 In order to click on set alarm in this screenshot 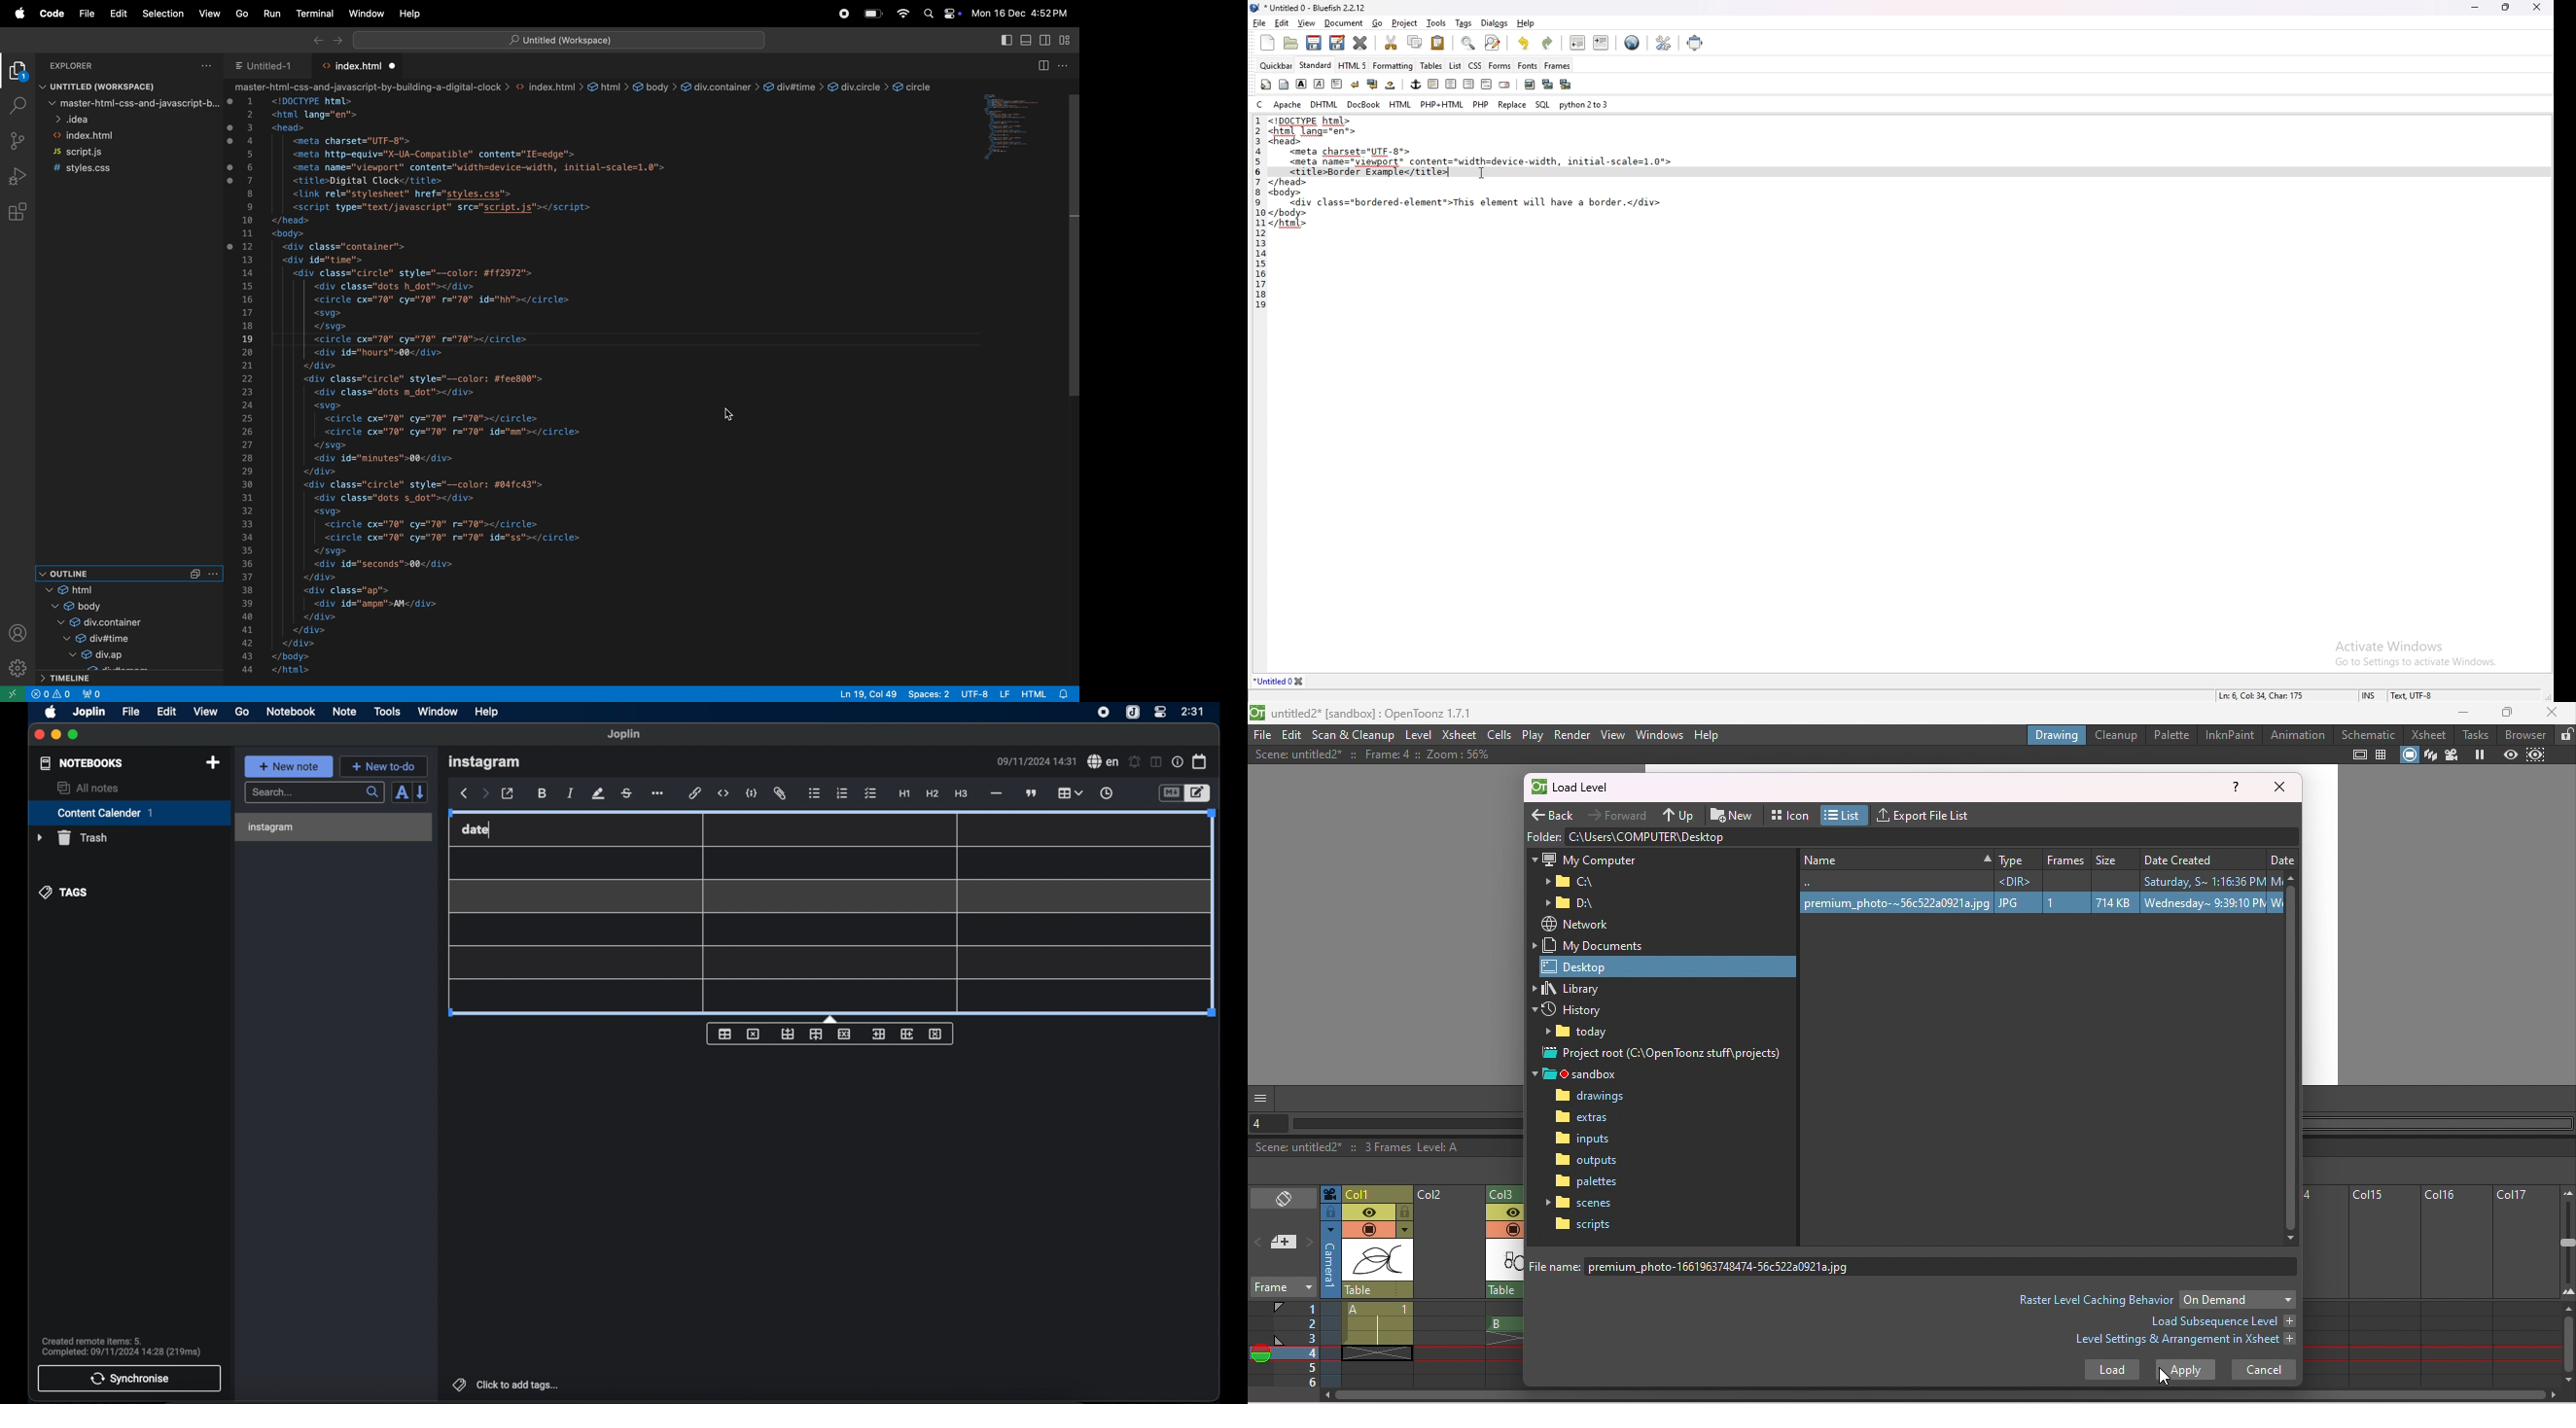, I will do `click(1135, 761)`.